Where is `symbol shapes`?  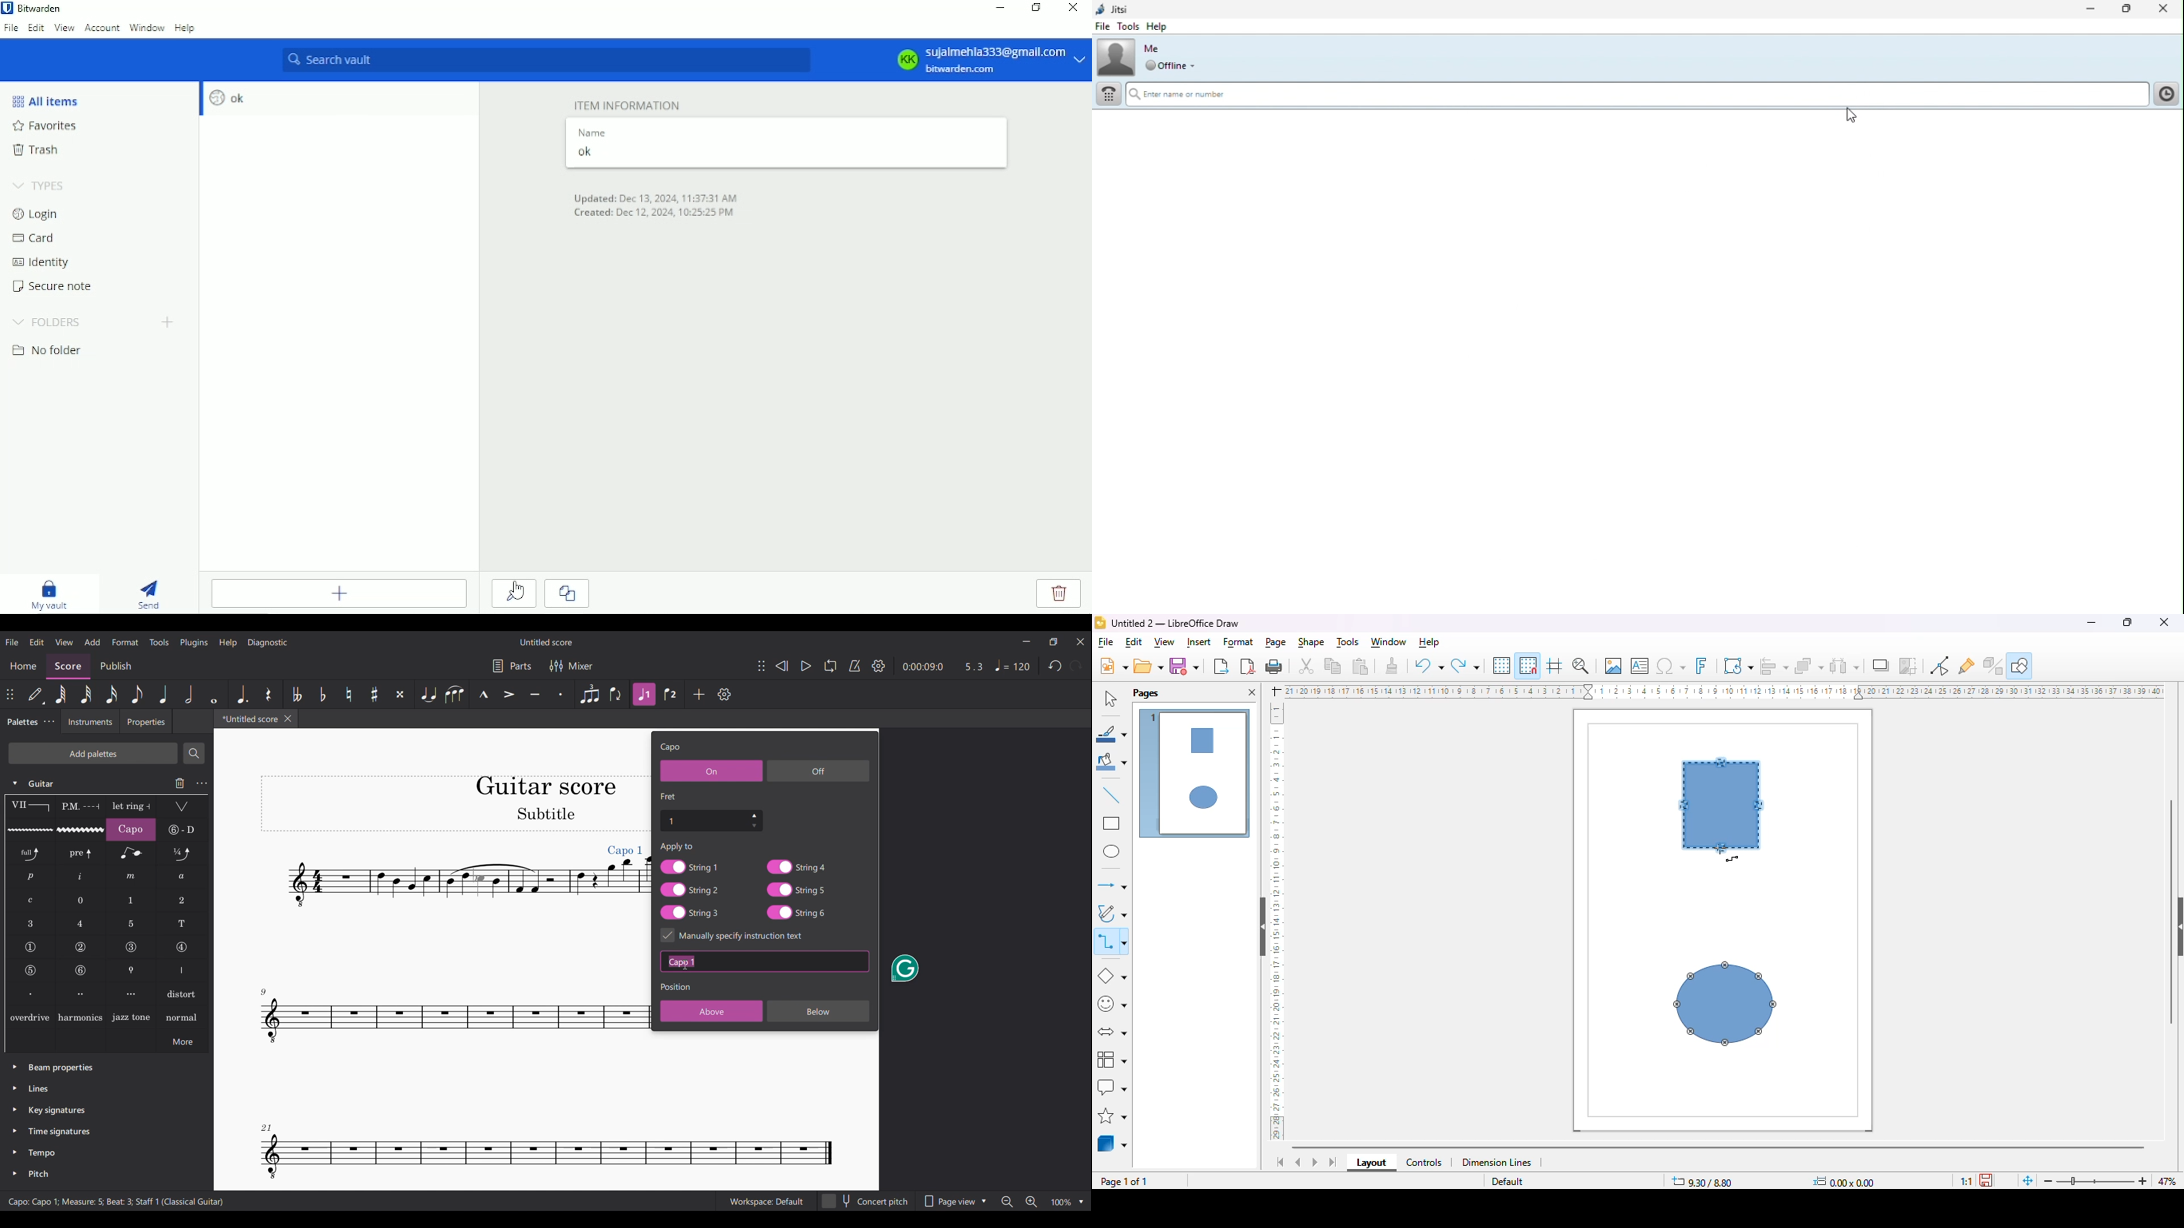 symbol shapes is located at coordinates (1113, 1005).